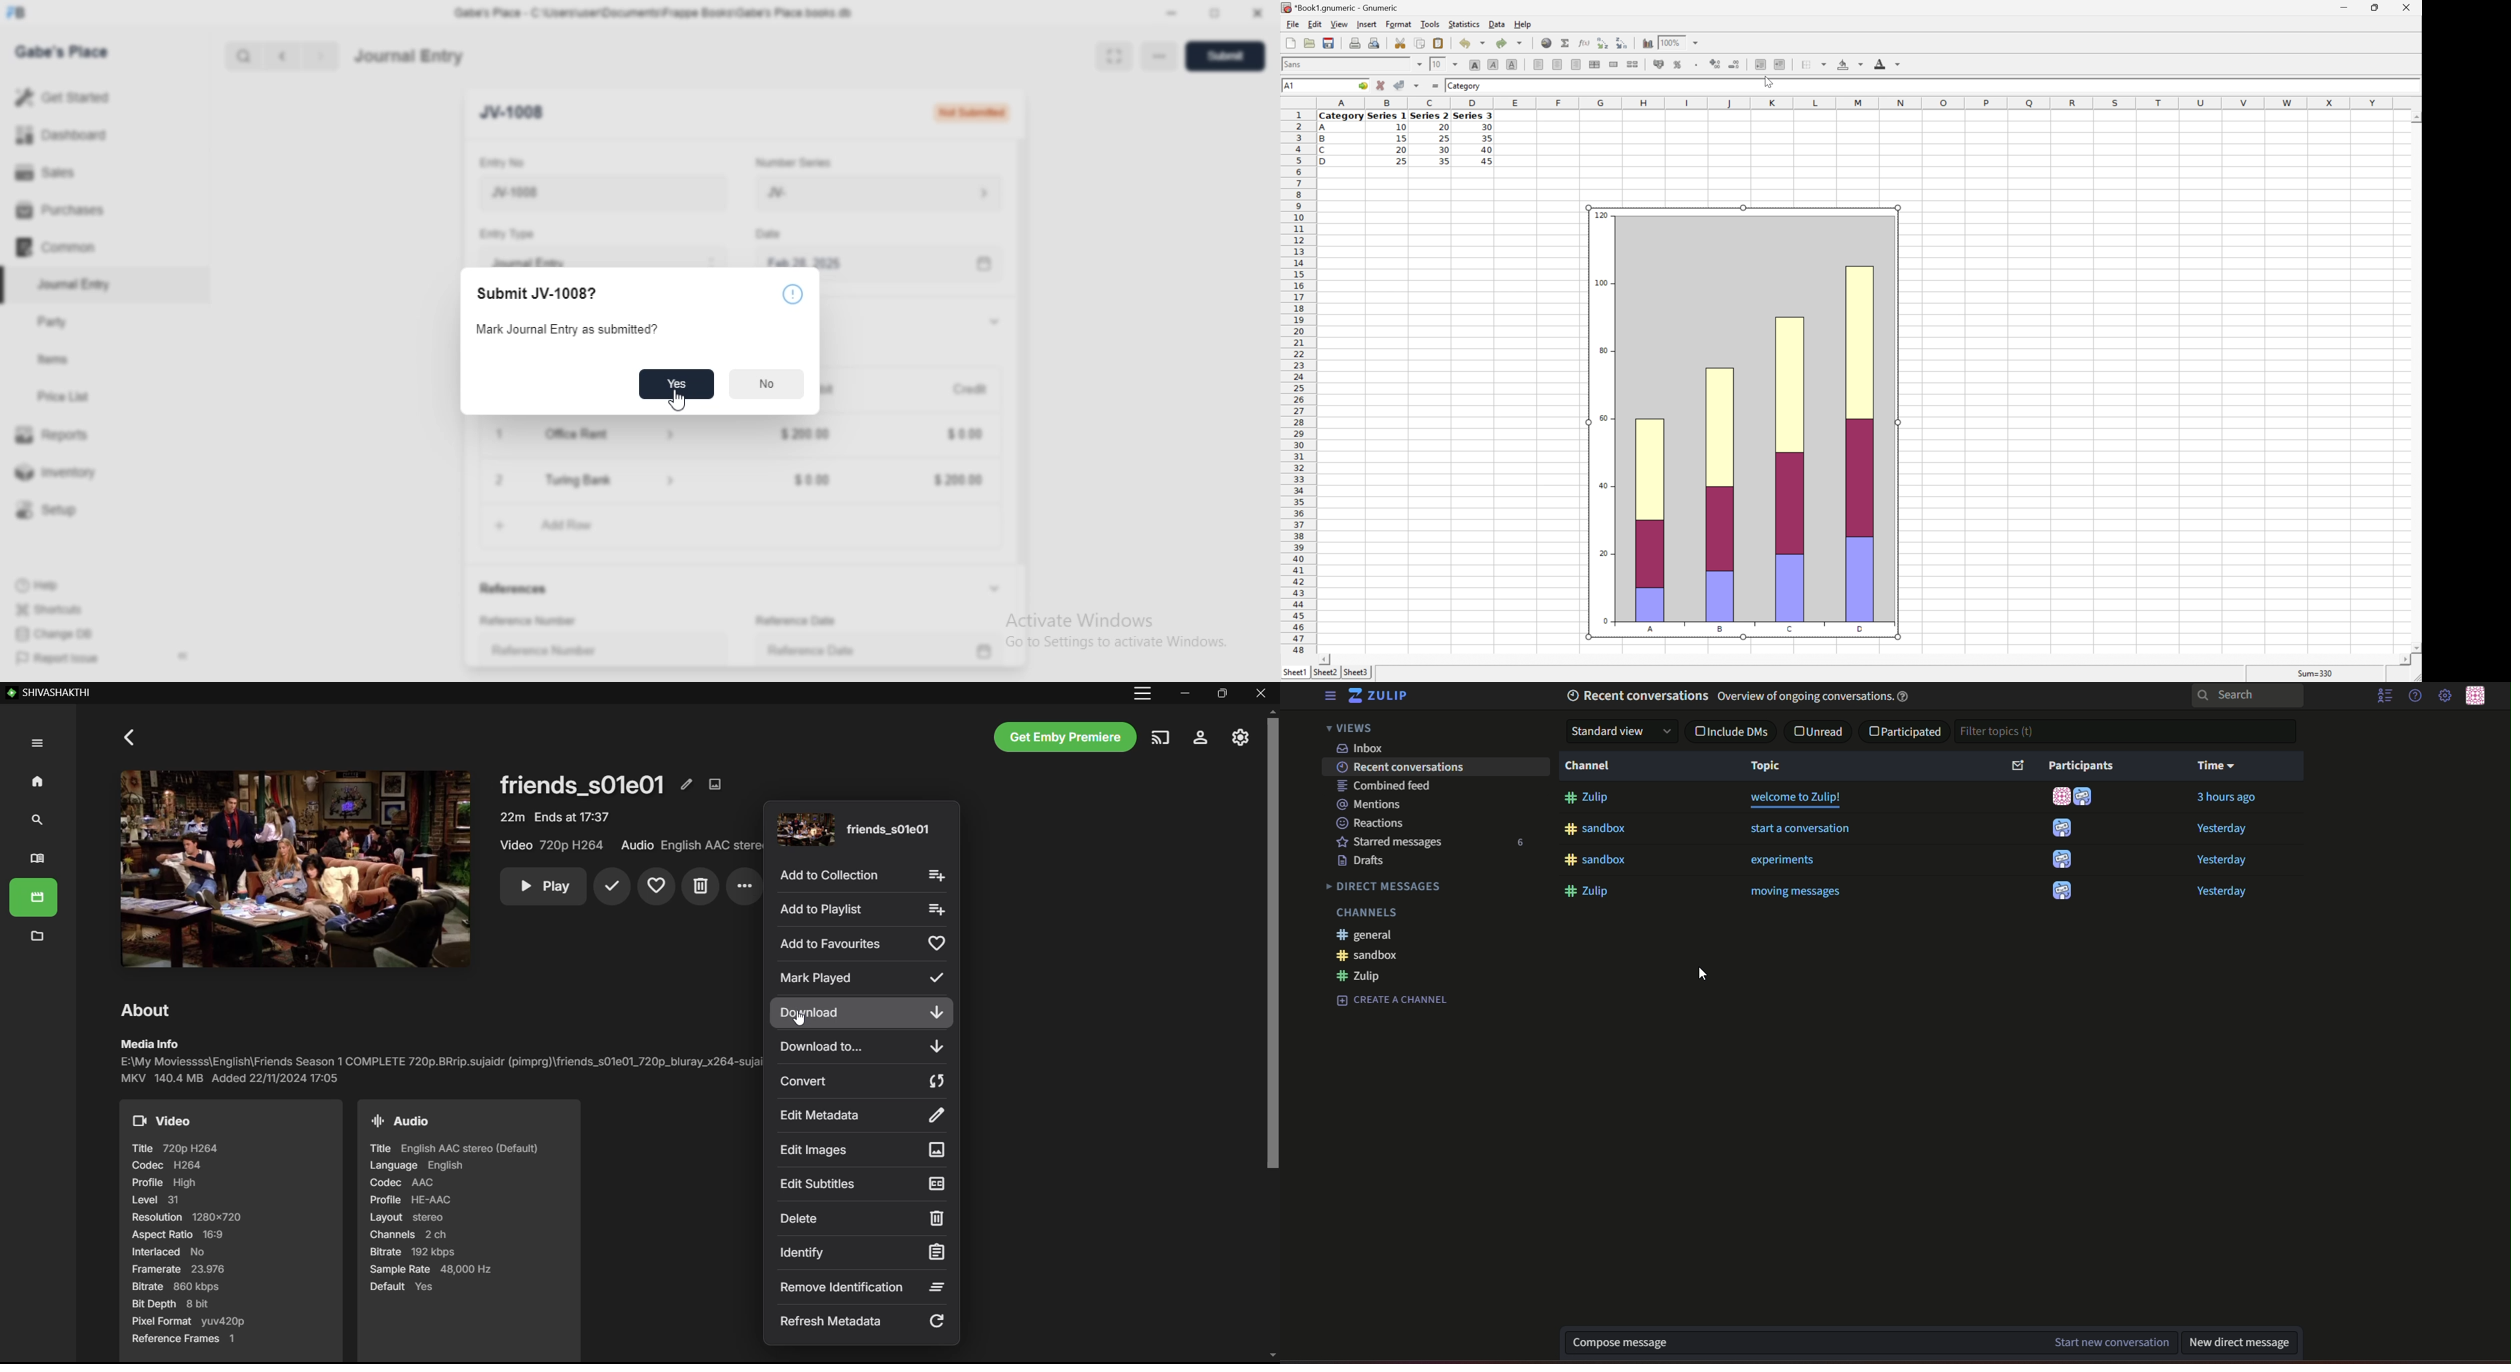 The width and height of the screenshot is (2520, 1372). I want to click on New direct message, so click(2240, 1342).